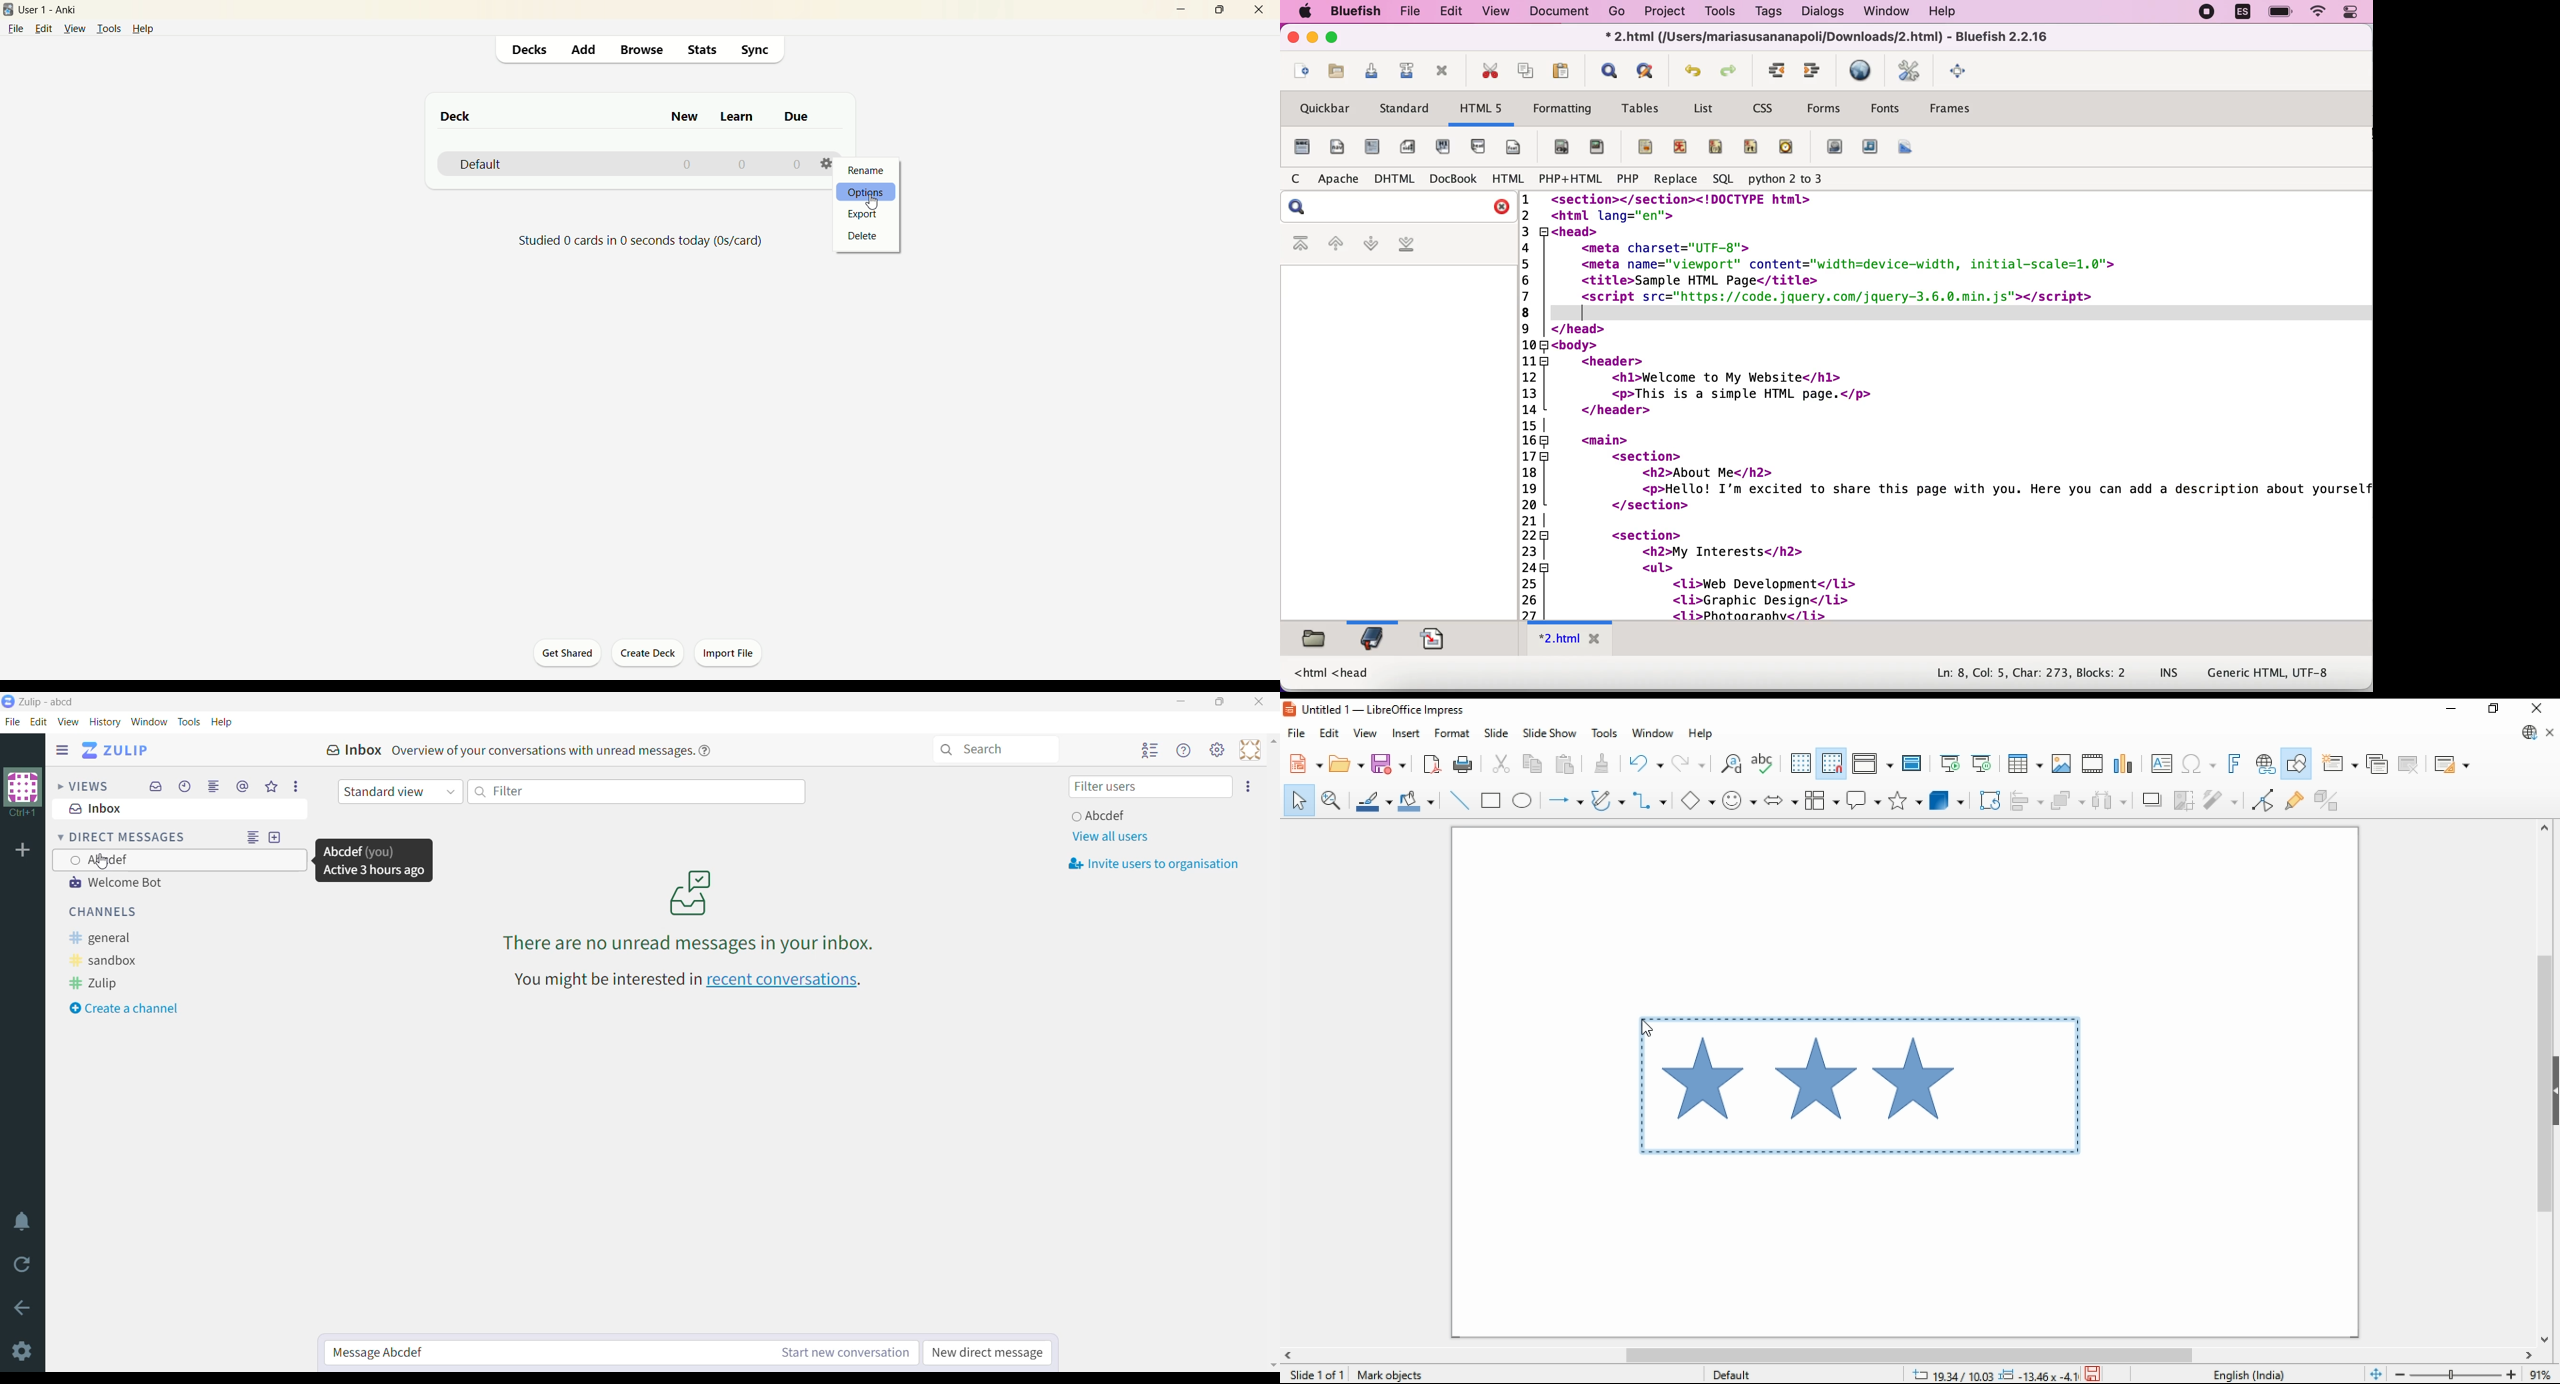  What do you see at coordinates (583, 51) in the screenshot?
I see `add` at bounding box center [583, 51].